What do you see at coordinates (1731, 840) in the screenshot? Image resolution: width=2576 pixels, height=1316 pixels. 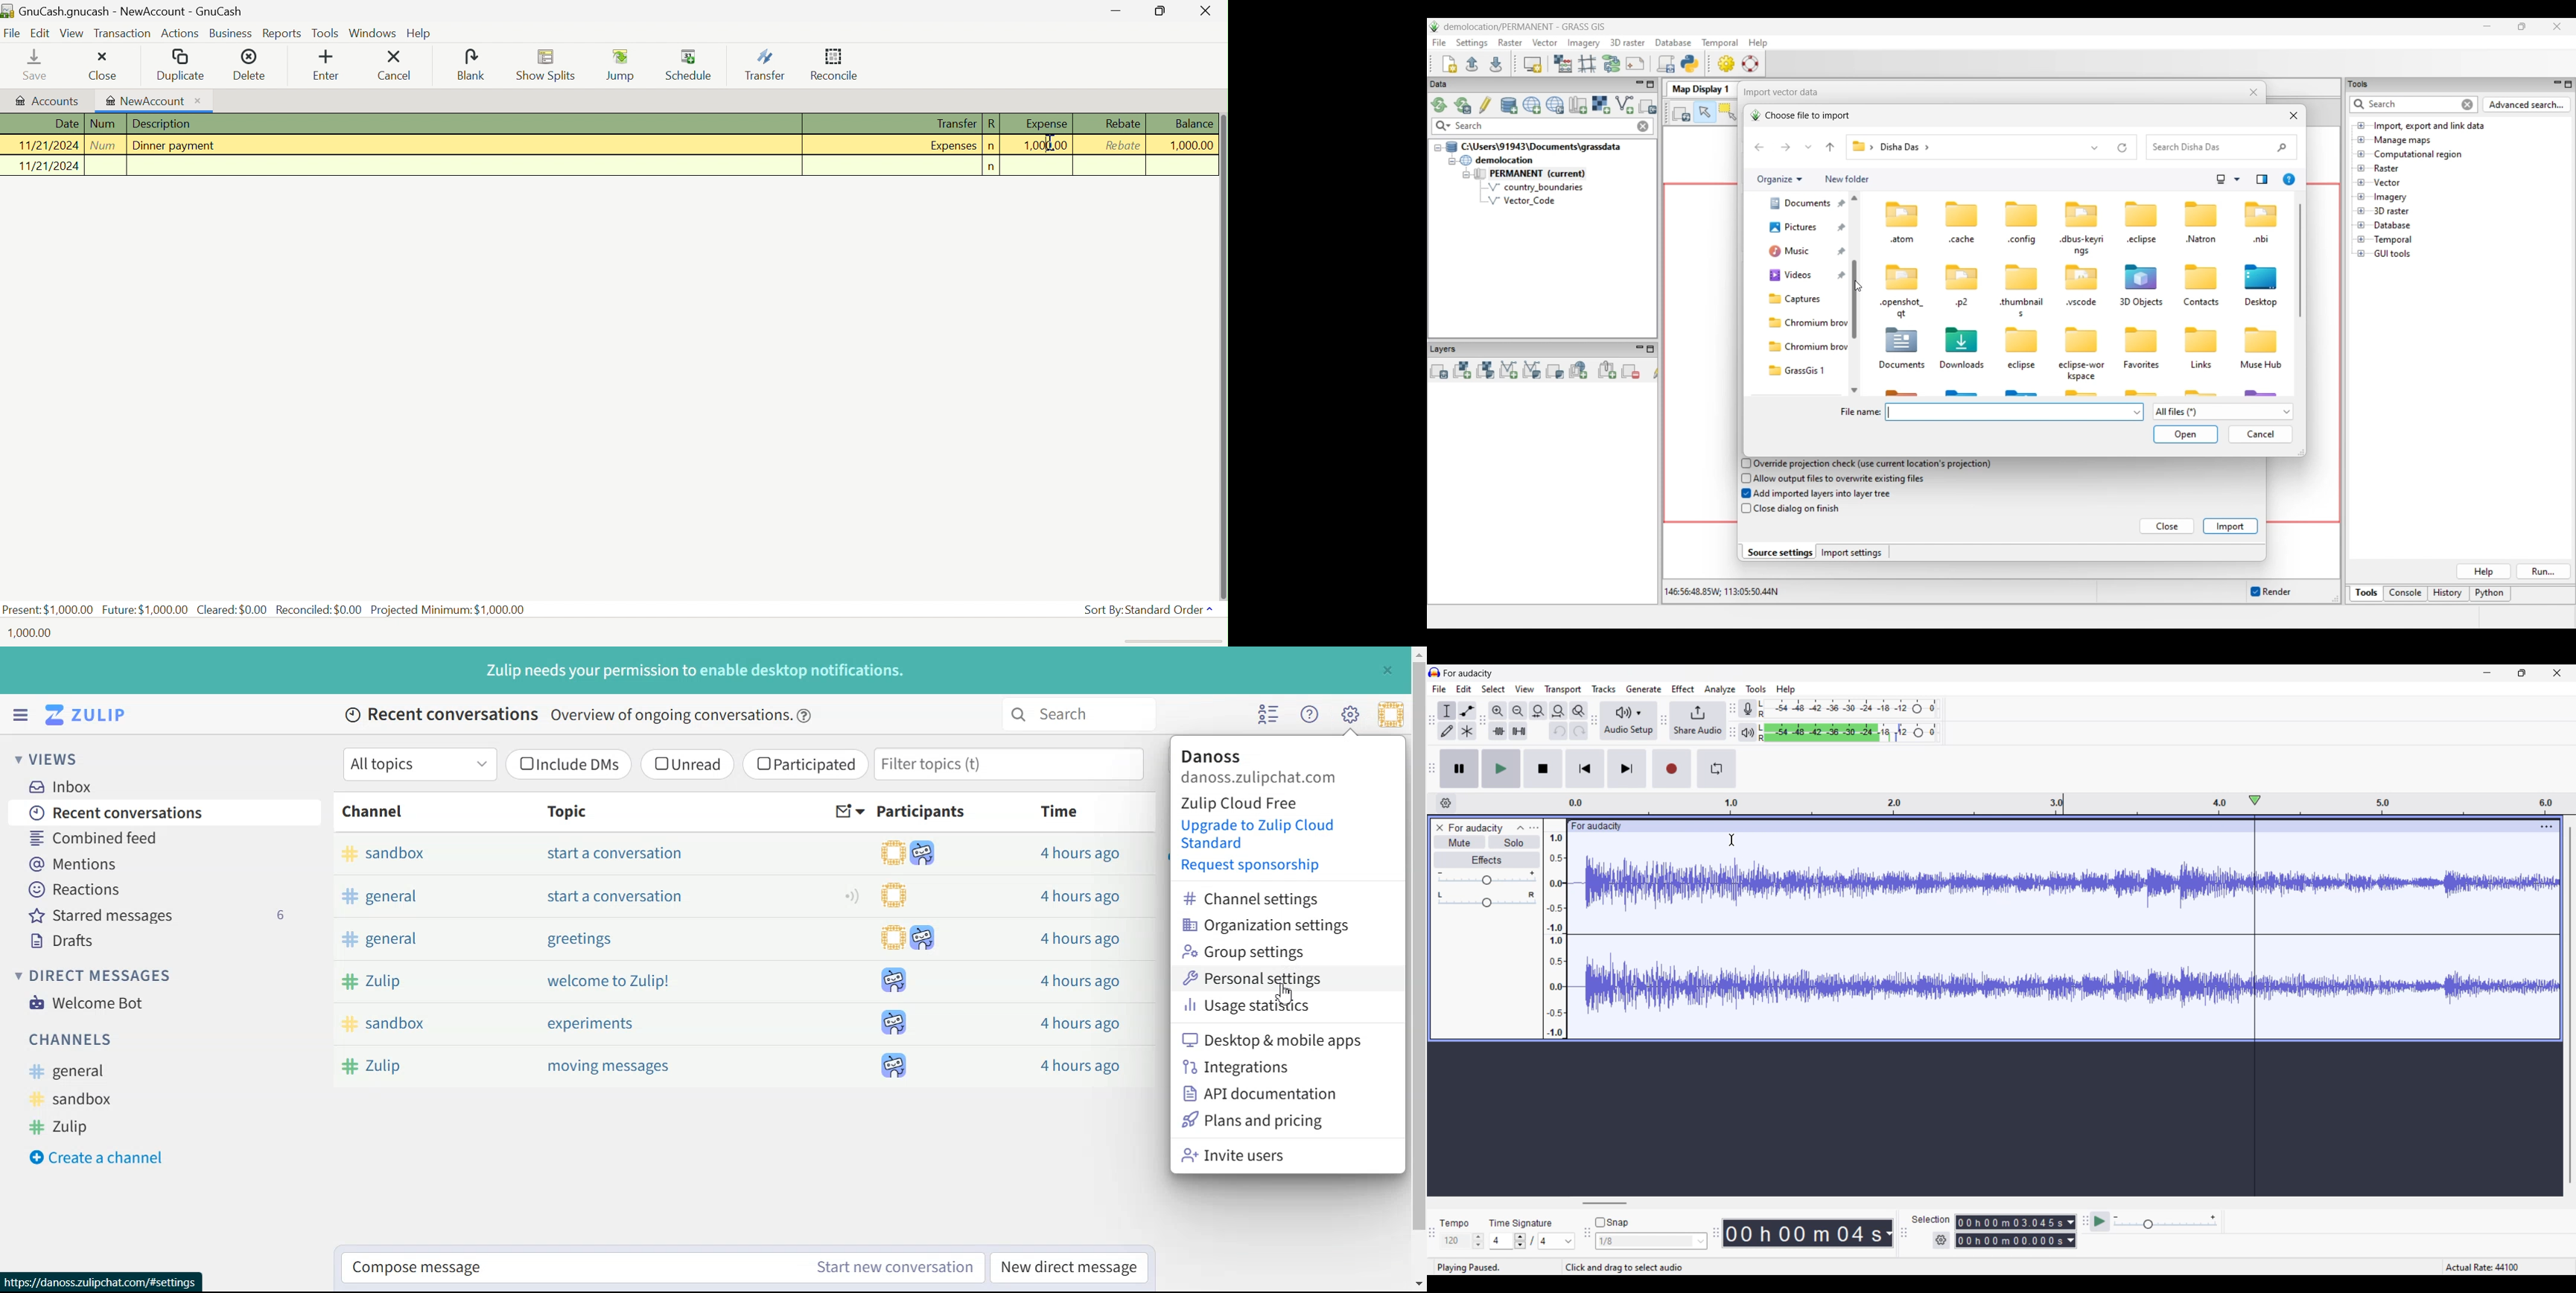 I see `Cursor` at bounding box center [1731, 840].